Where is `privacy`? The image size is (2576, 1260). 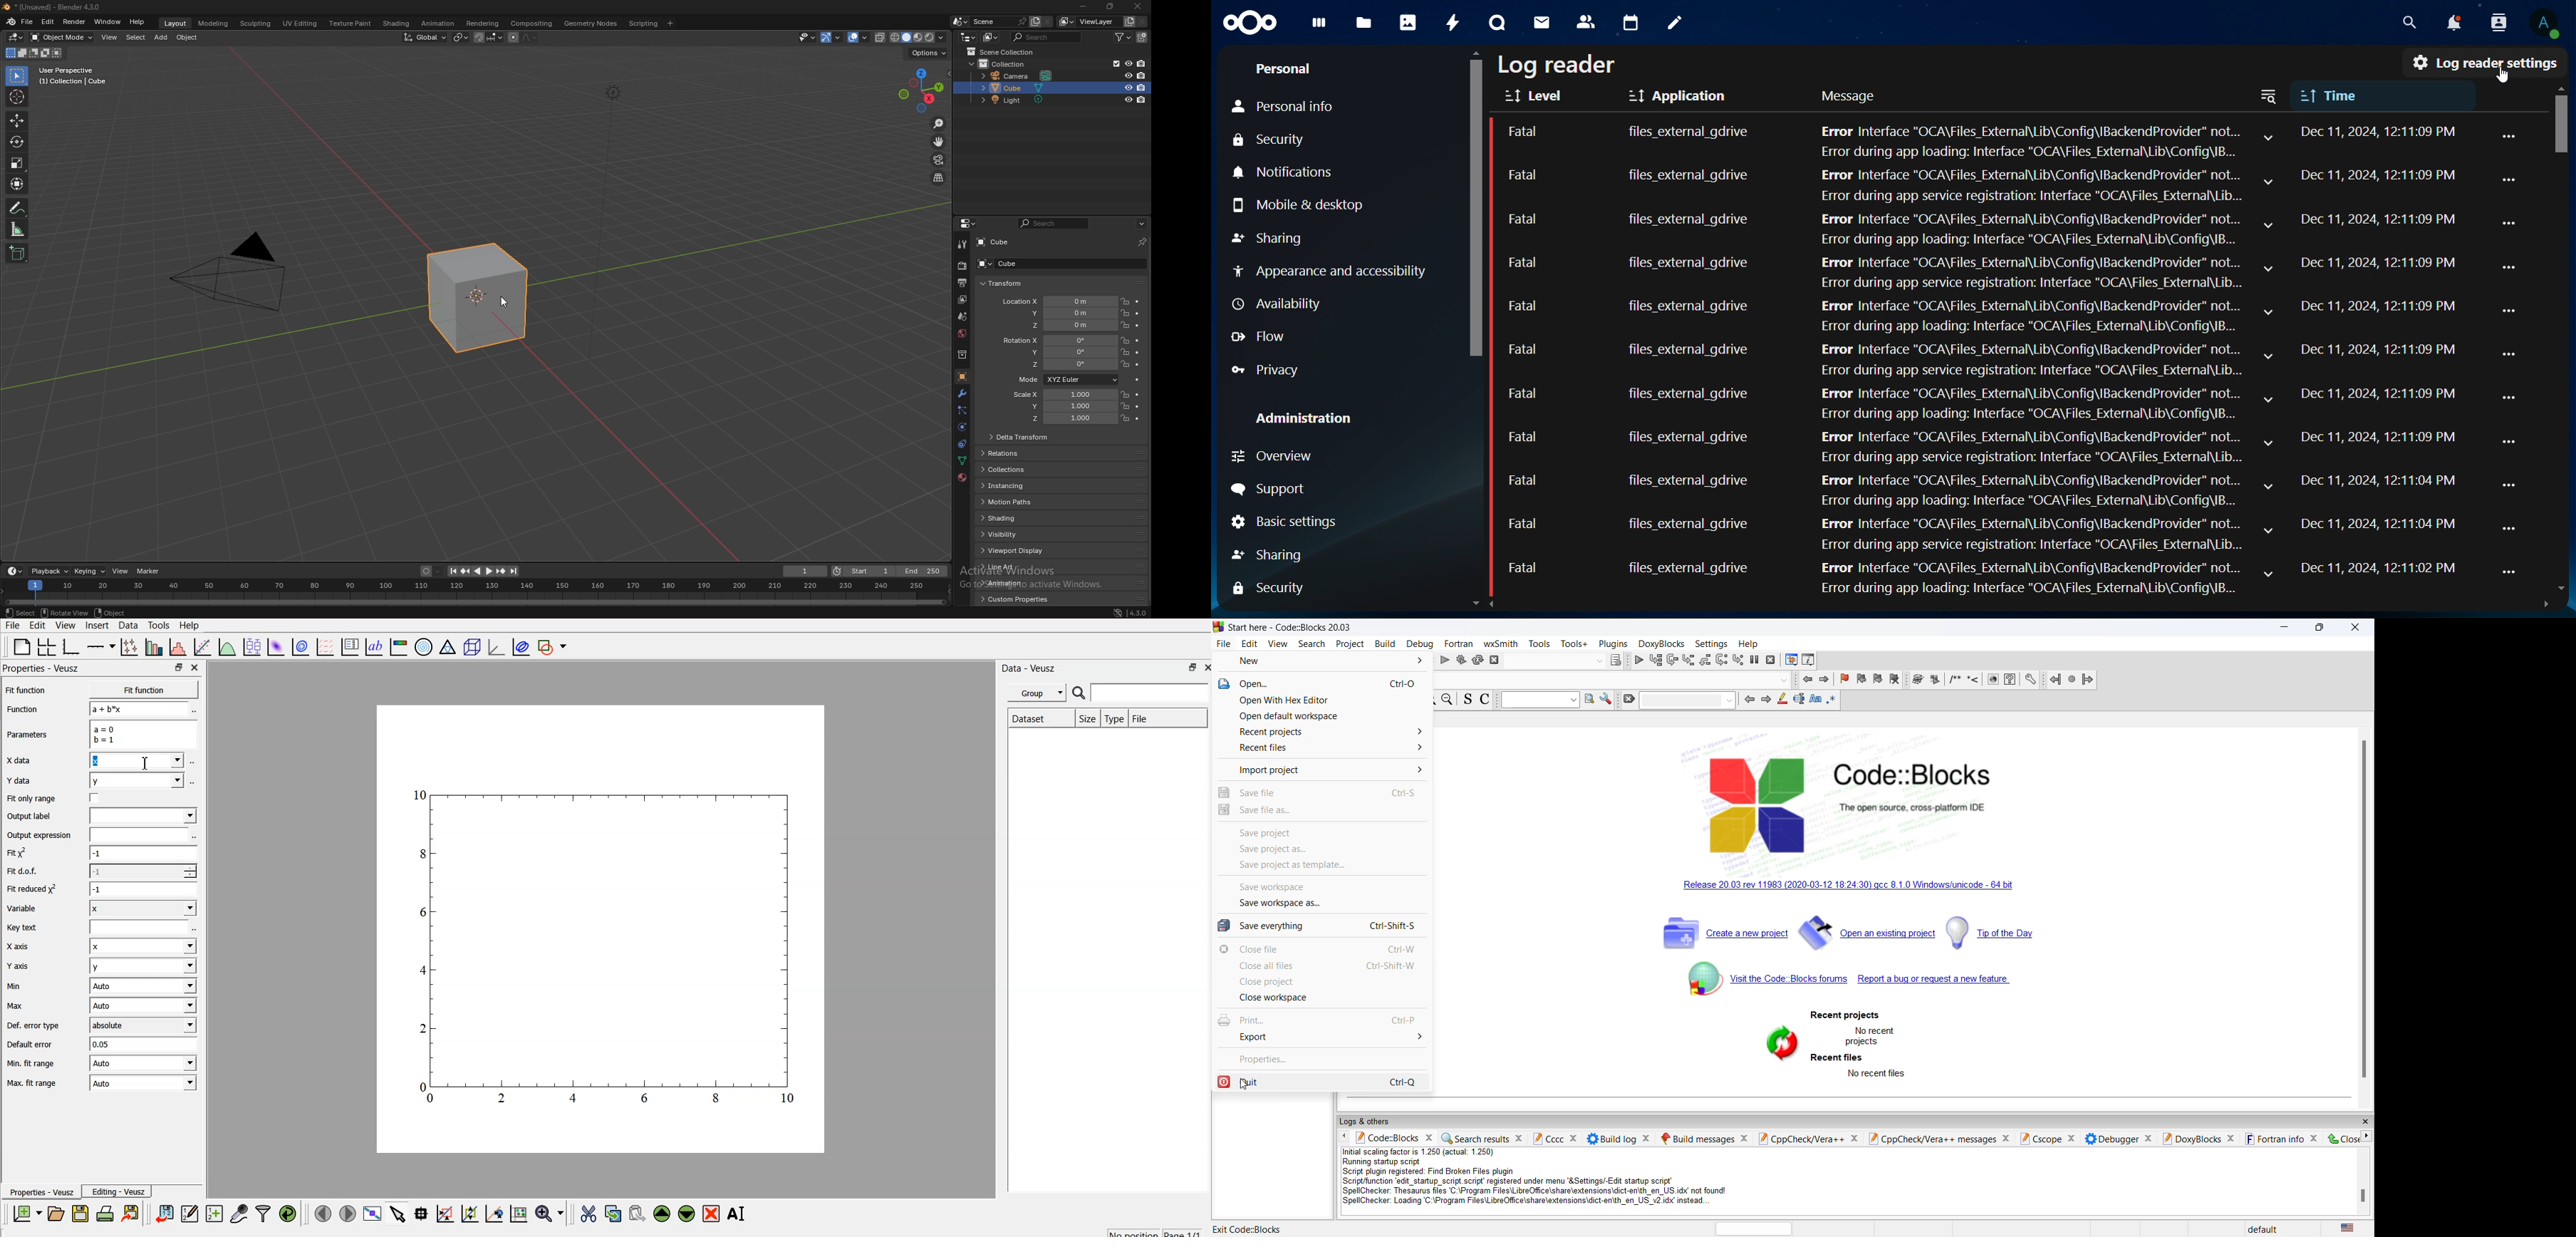
privacy is located at coordinates (1272, 370).